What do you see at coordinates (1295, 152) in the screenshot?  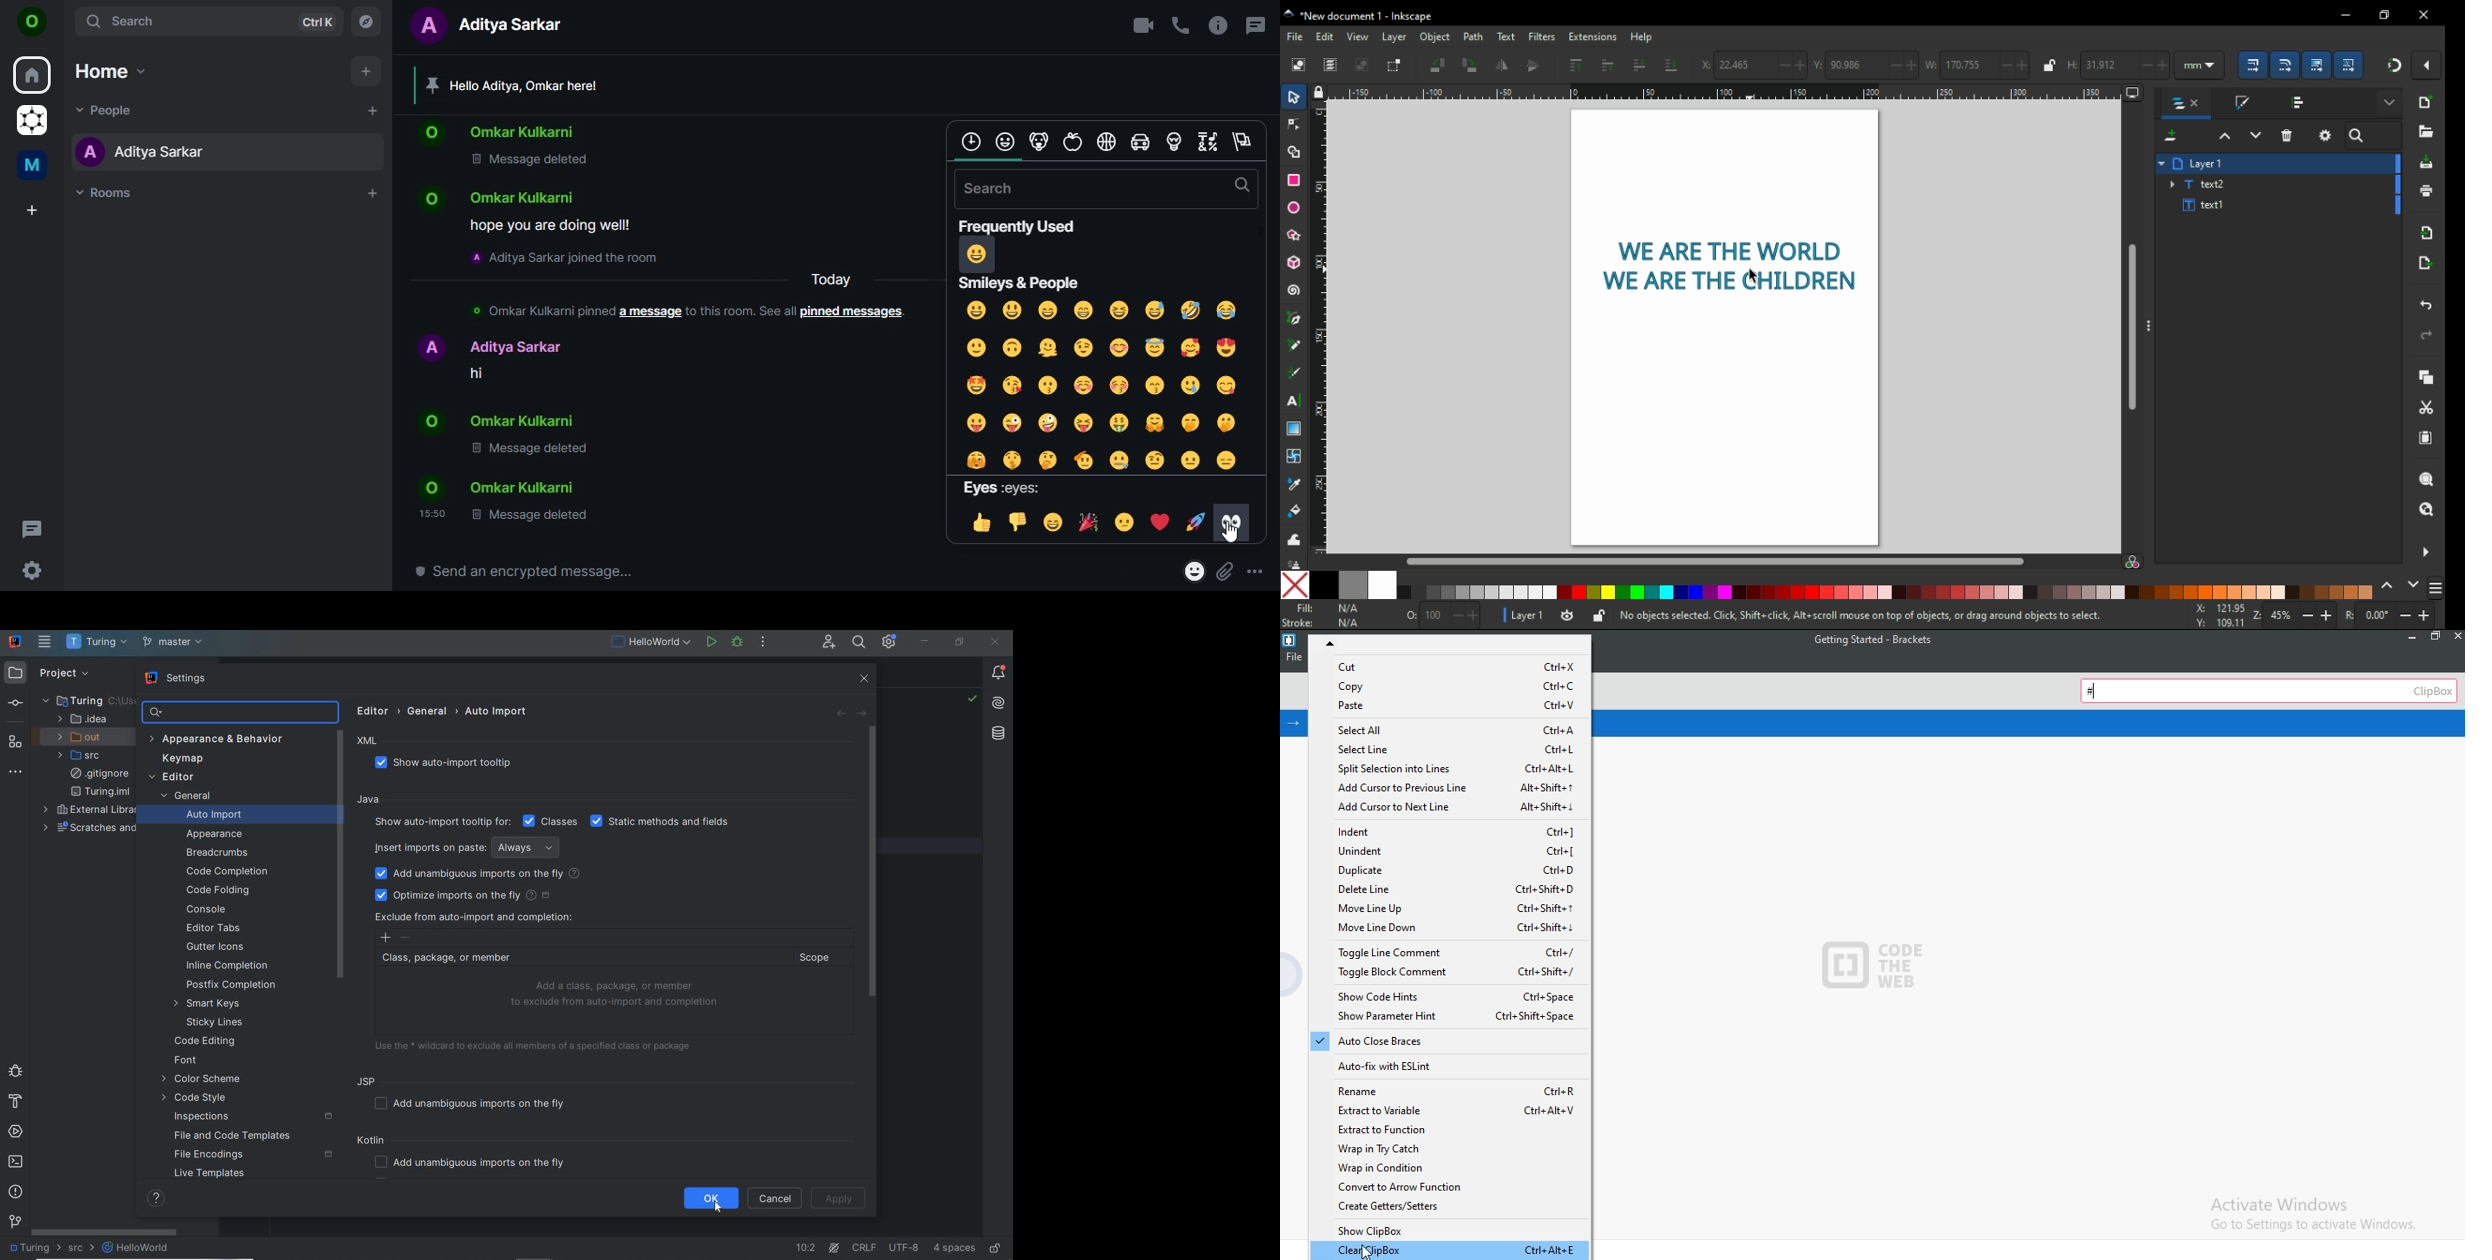 I see `shape builder tool` at bounding box center [1295, 152].